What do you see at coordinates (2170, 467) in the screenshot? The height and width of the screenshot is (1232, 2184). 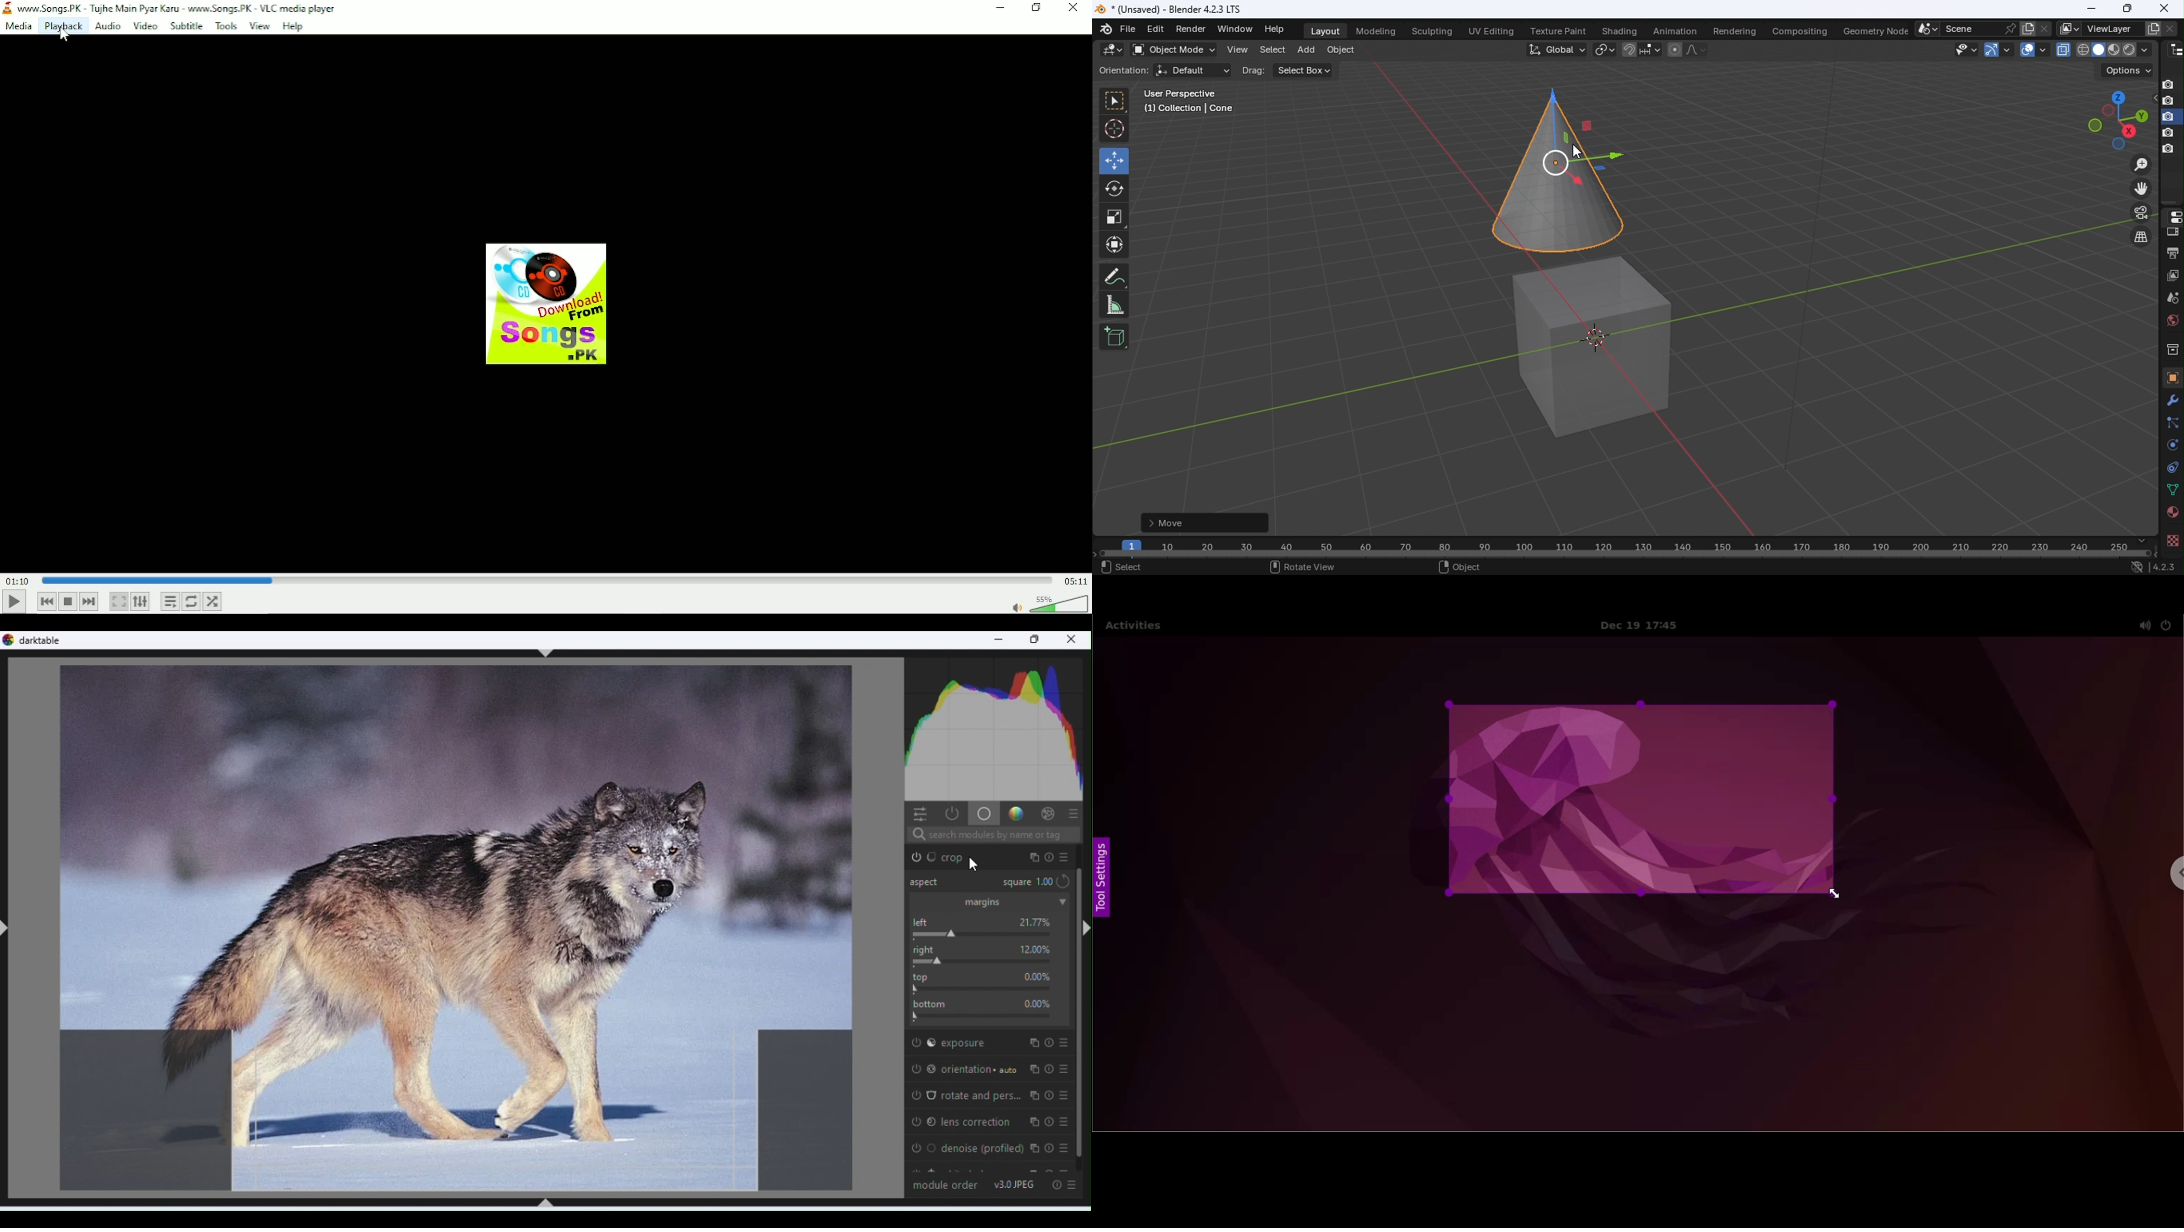 I see `Constraints` at bounding box center [2170, 467].